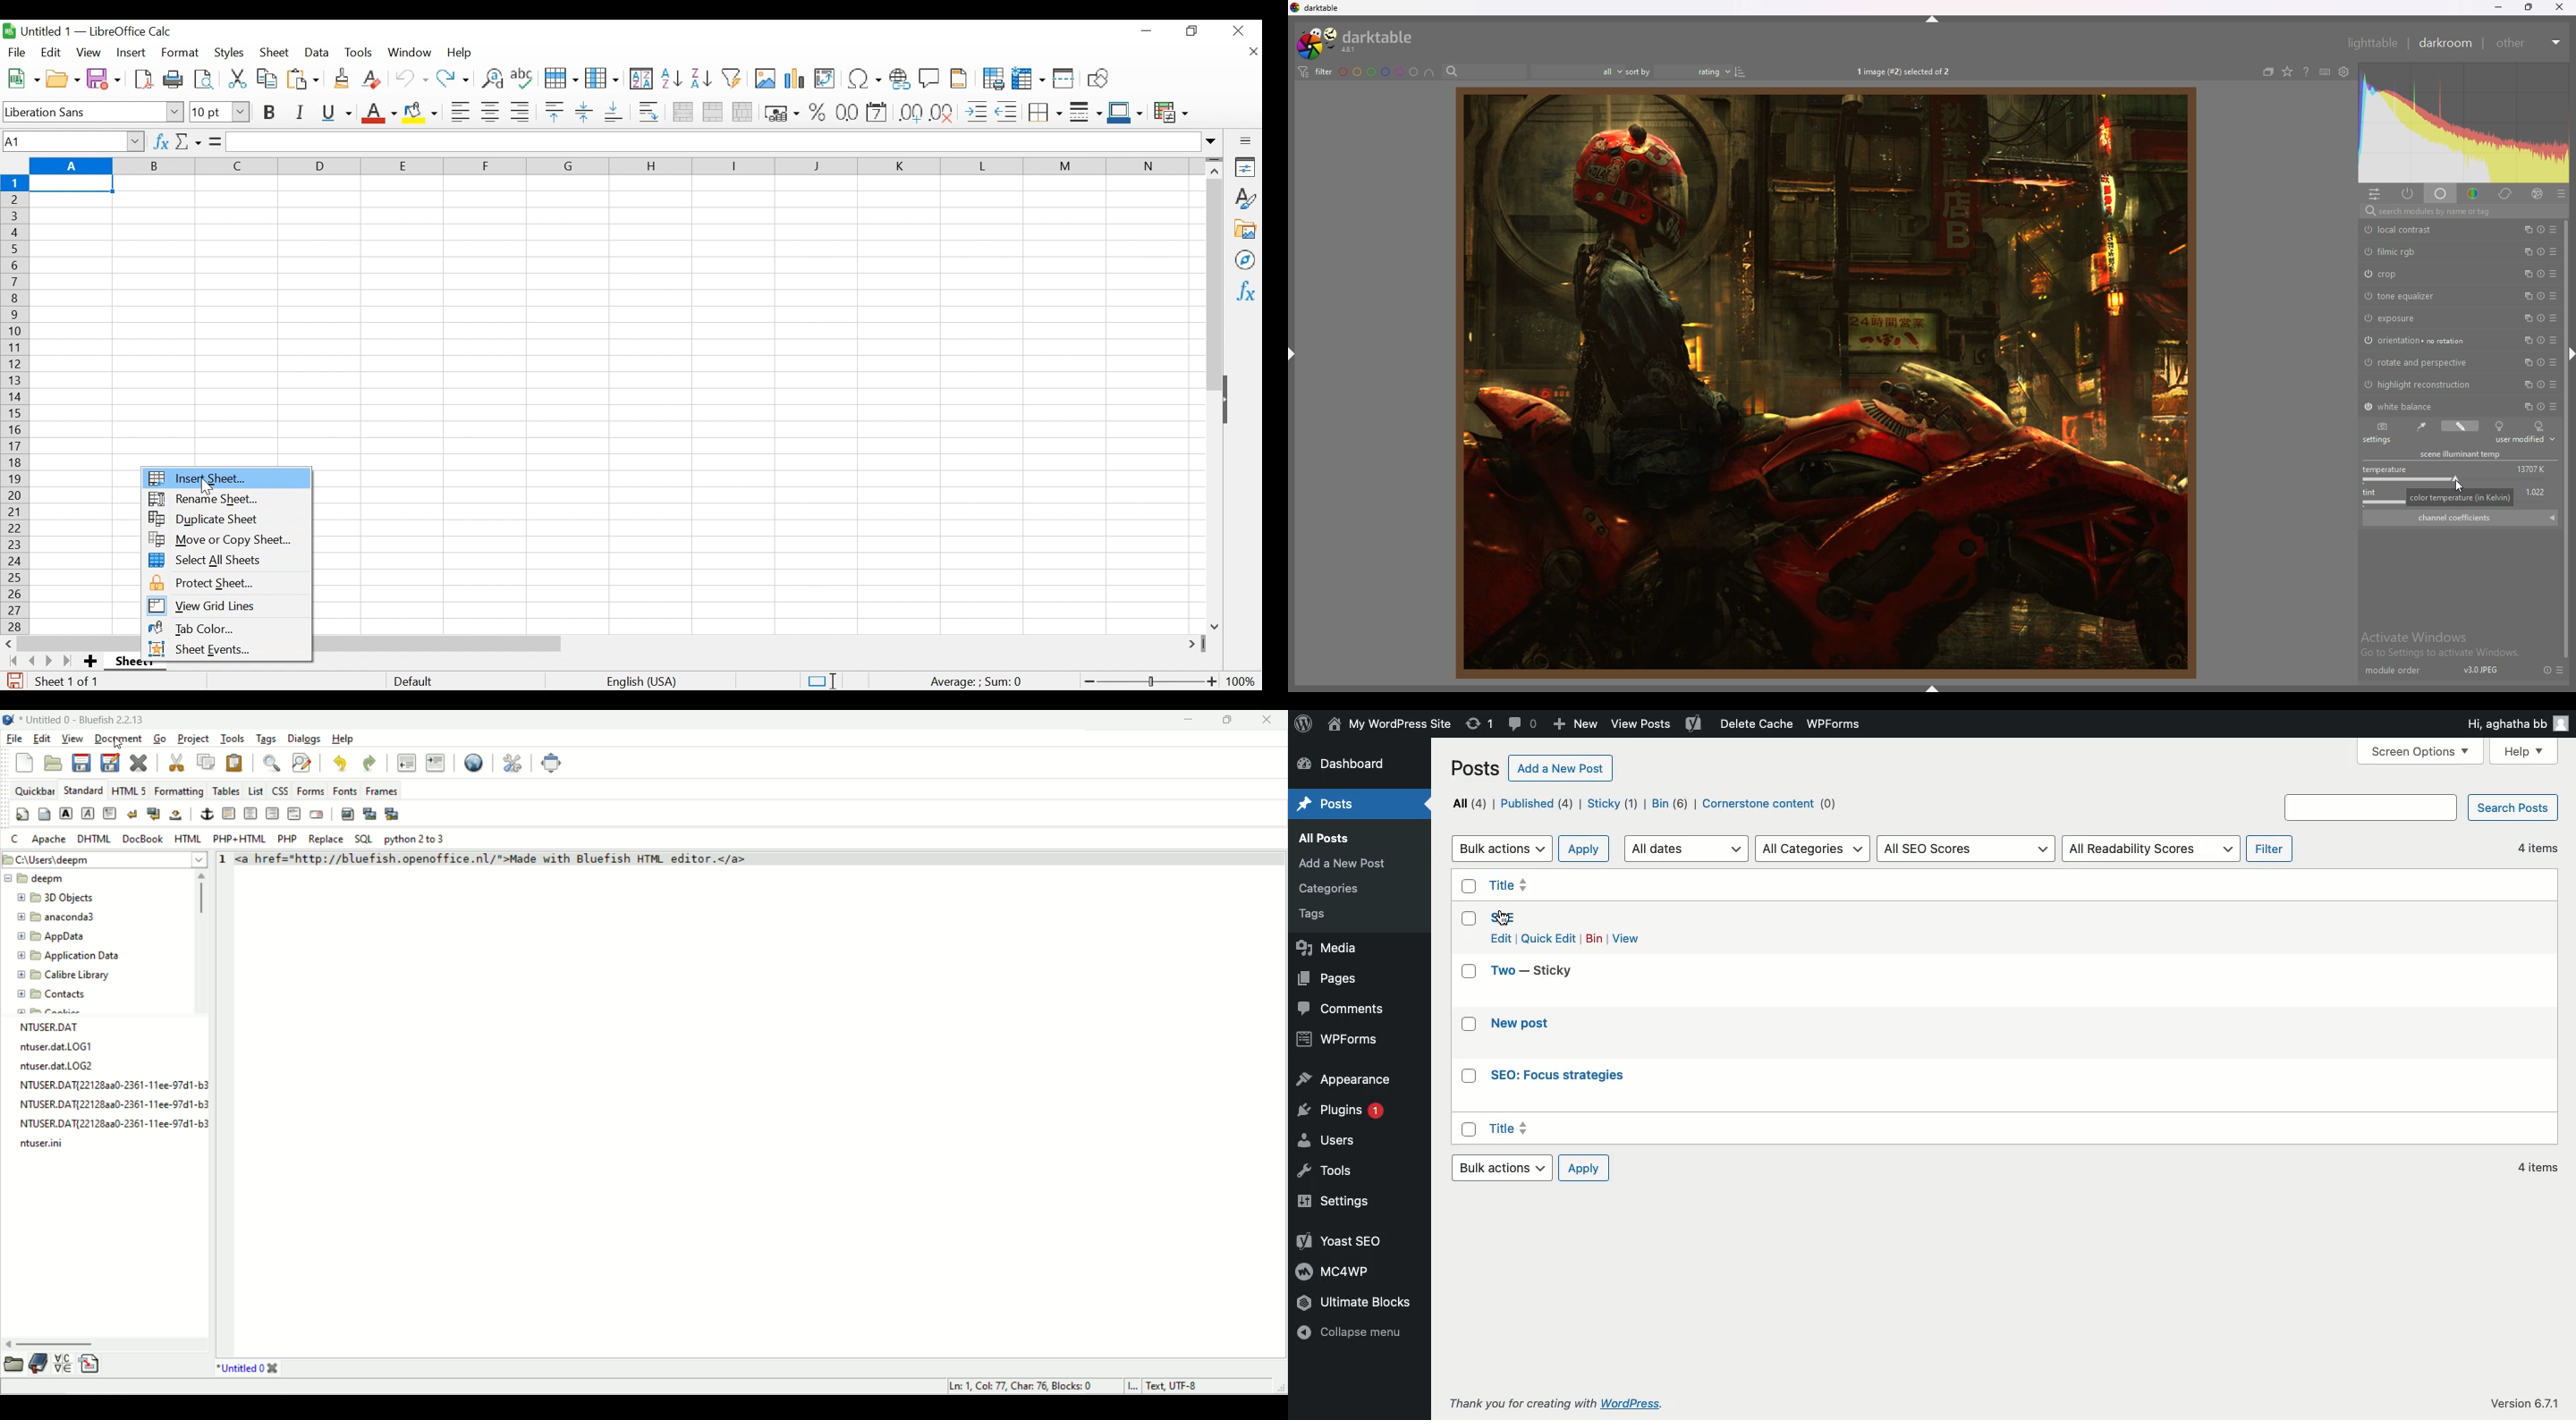  I want to click on reset, so click(2540, 406).